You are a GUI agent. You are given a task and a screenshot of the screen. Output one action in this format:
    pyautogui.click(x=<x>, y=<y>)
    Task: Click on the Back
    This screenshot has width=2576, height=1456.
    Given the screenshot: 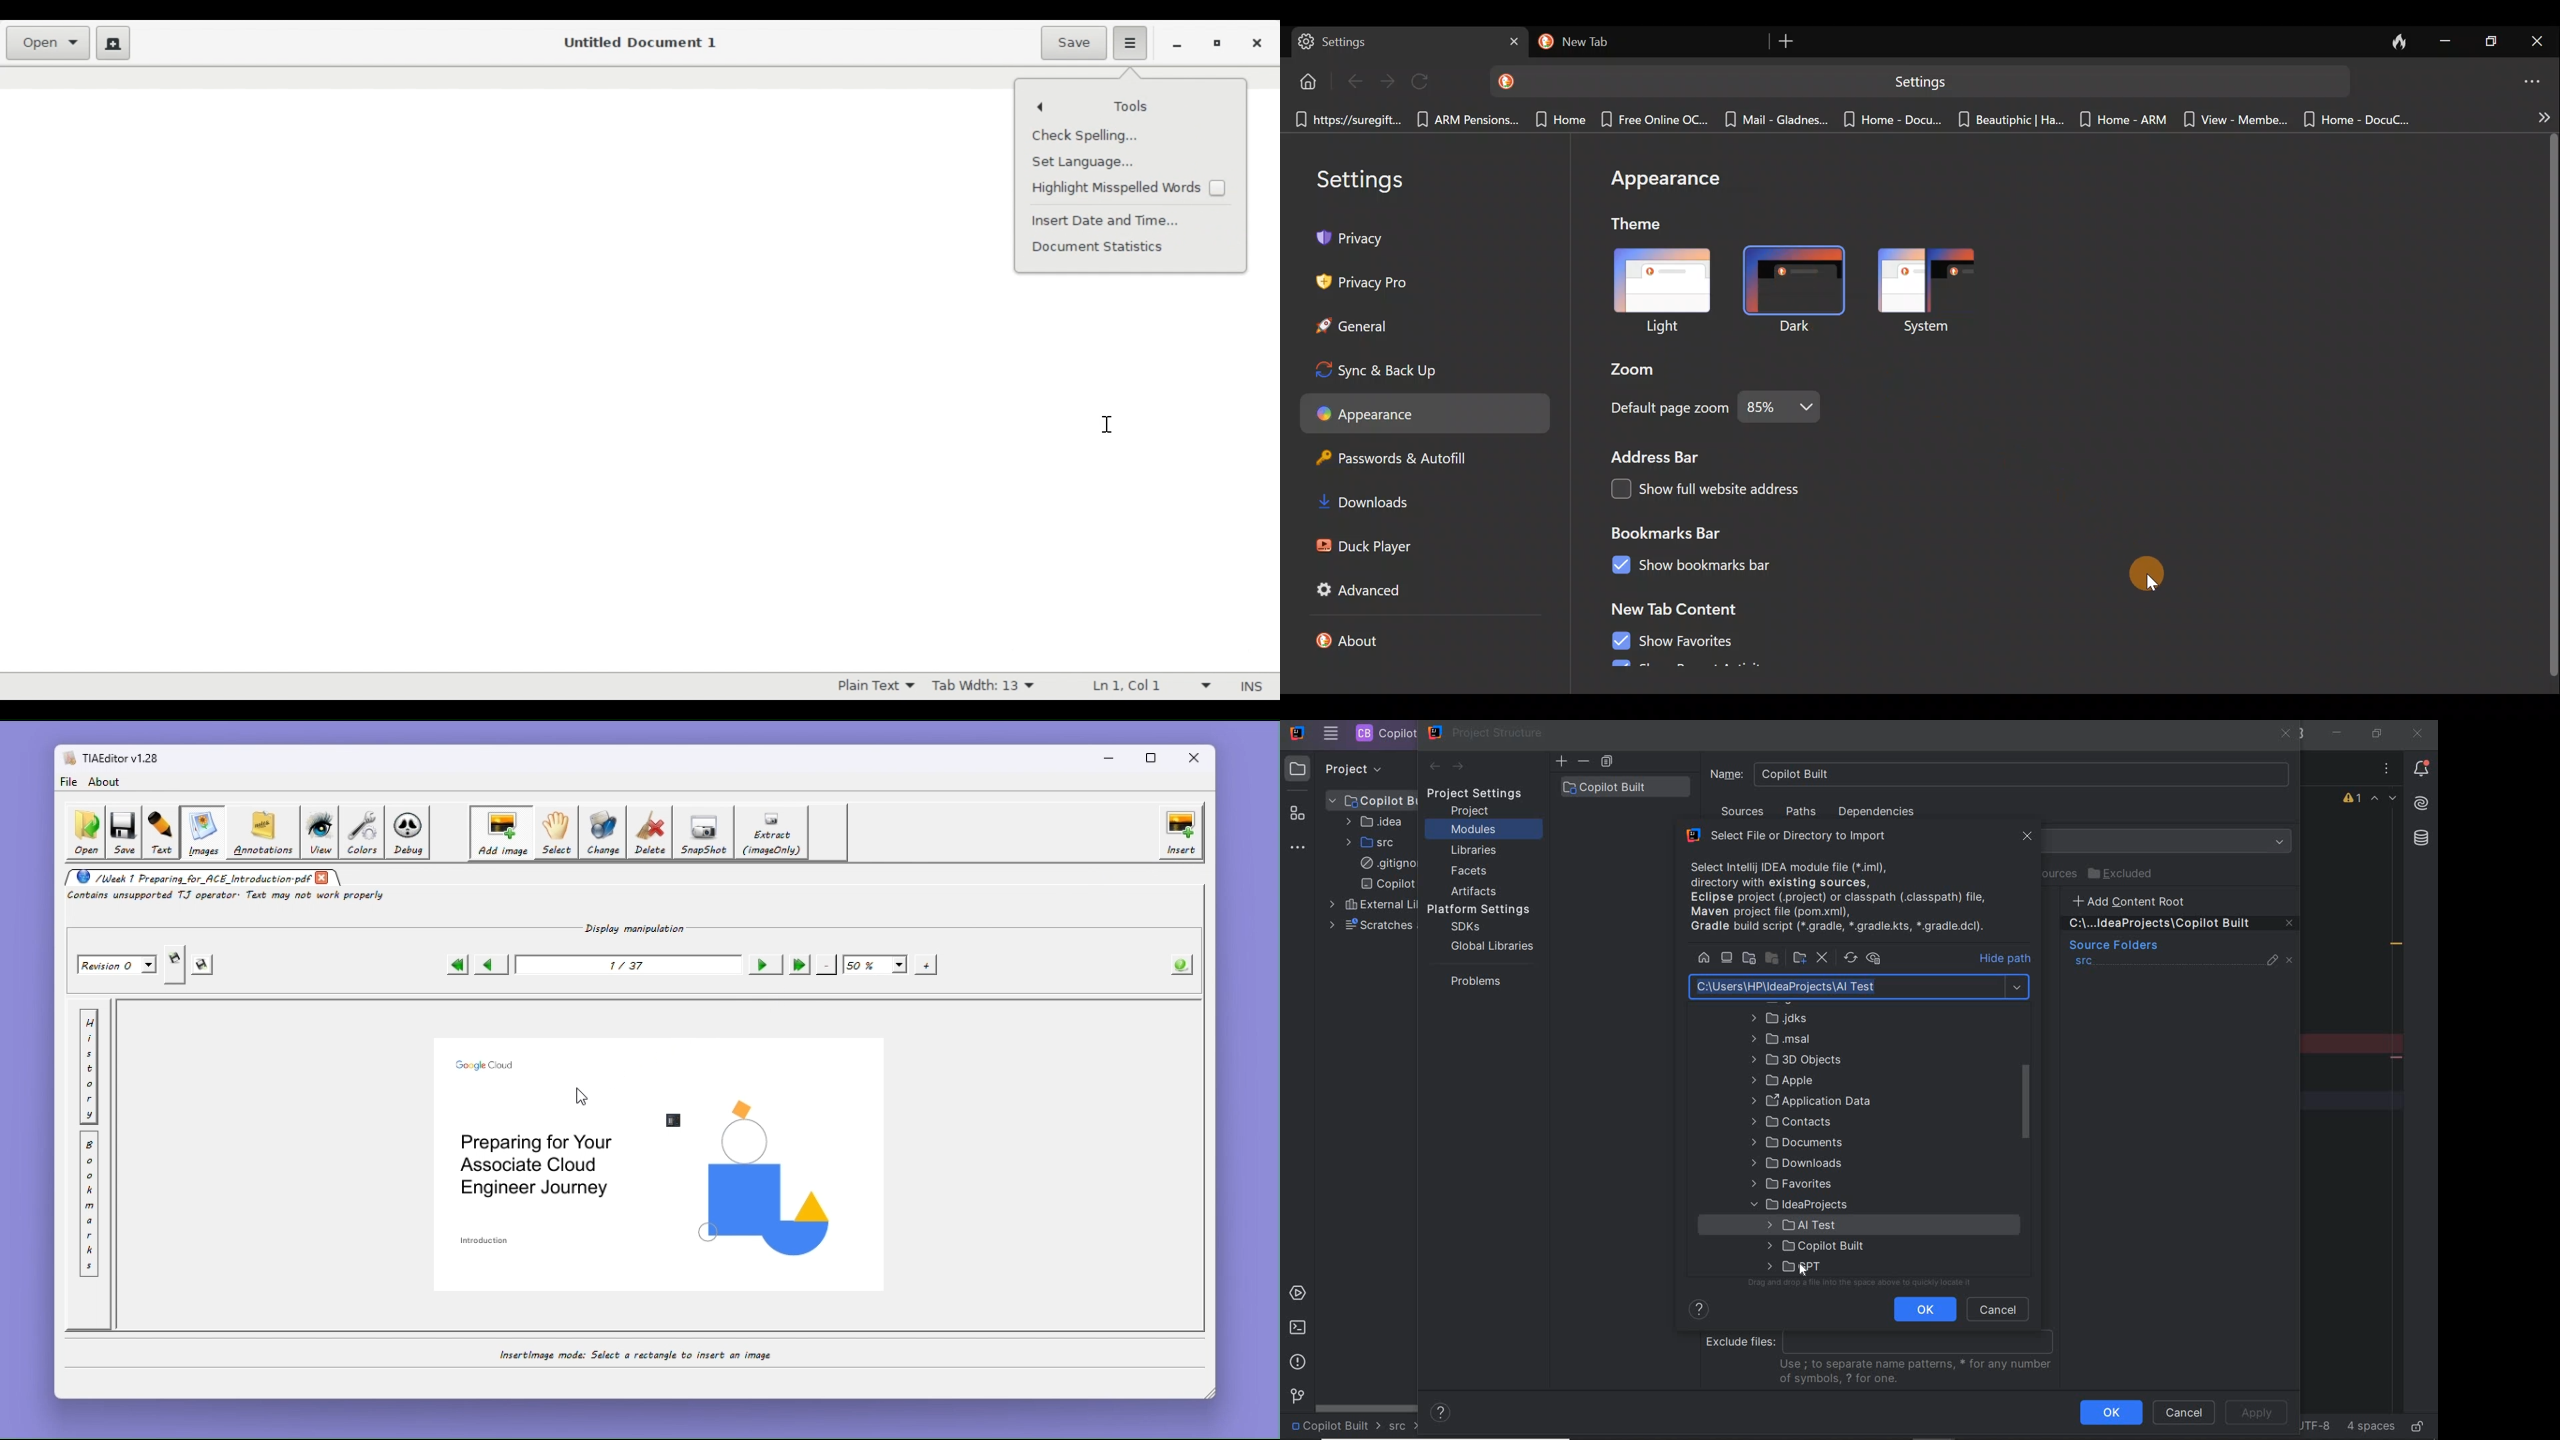 What is the action you would take?
    pyautogui.click(x=1355, y=80)
    